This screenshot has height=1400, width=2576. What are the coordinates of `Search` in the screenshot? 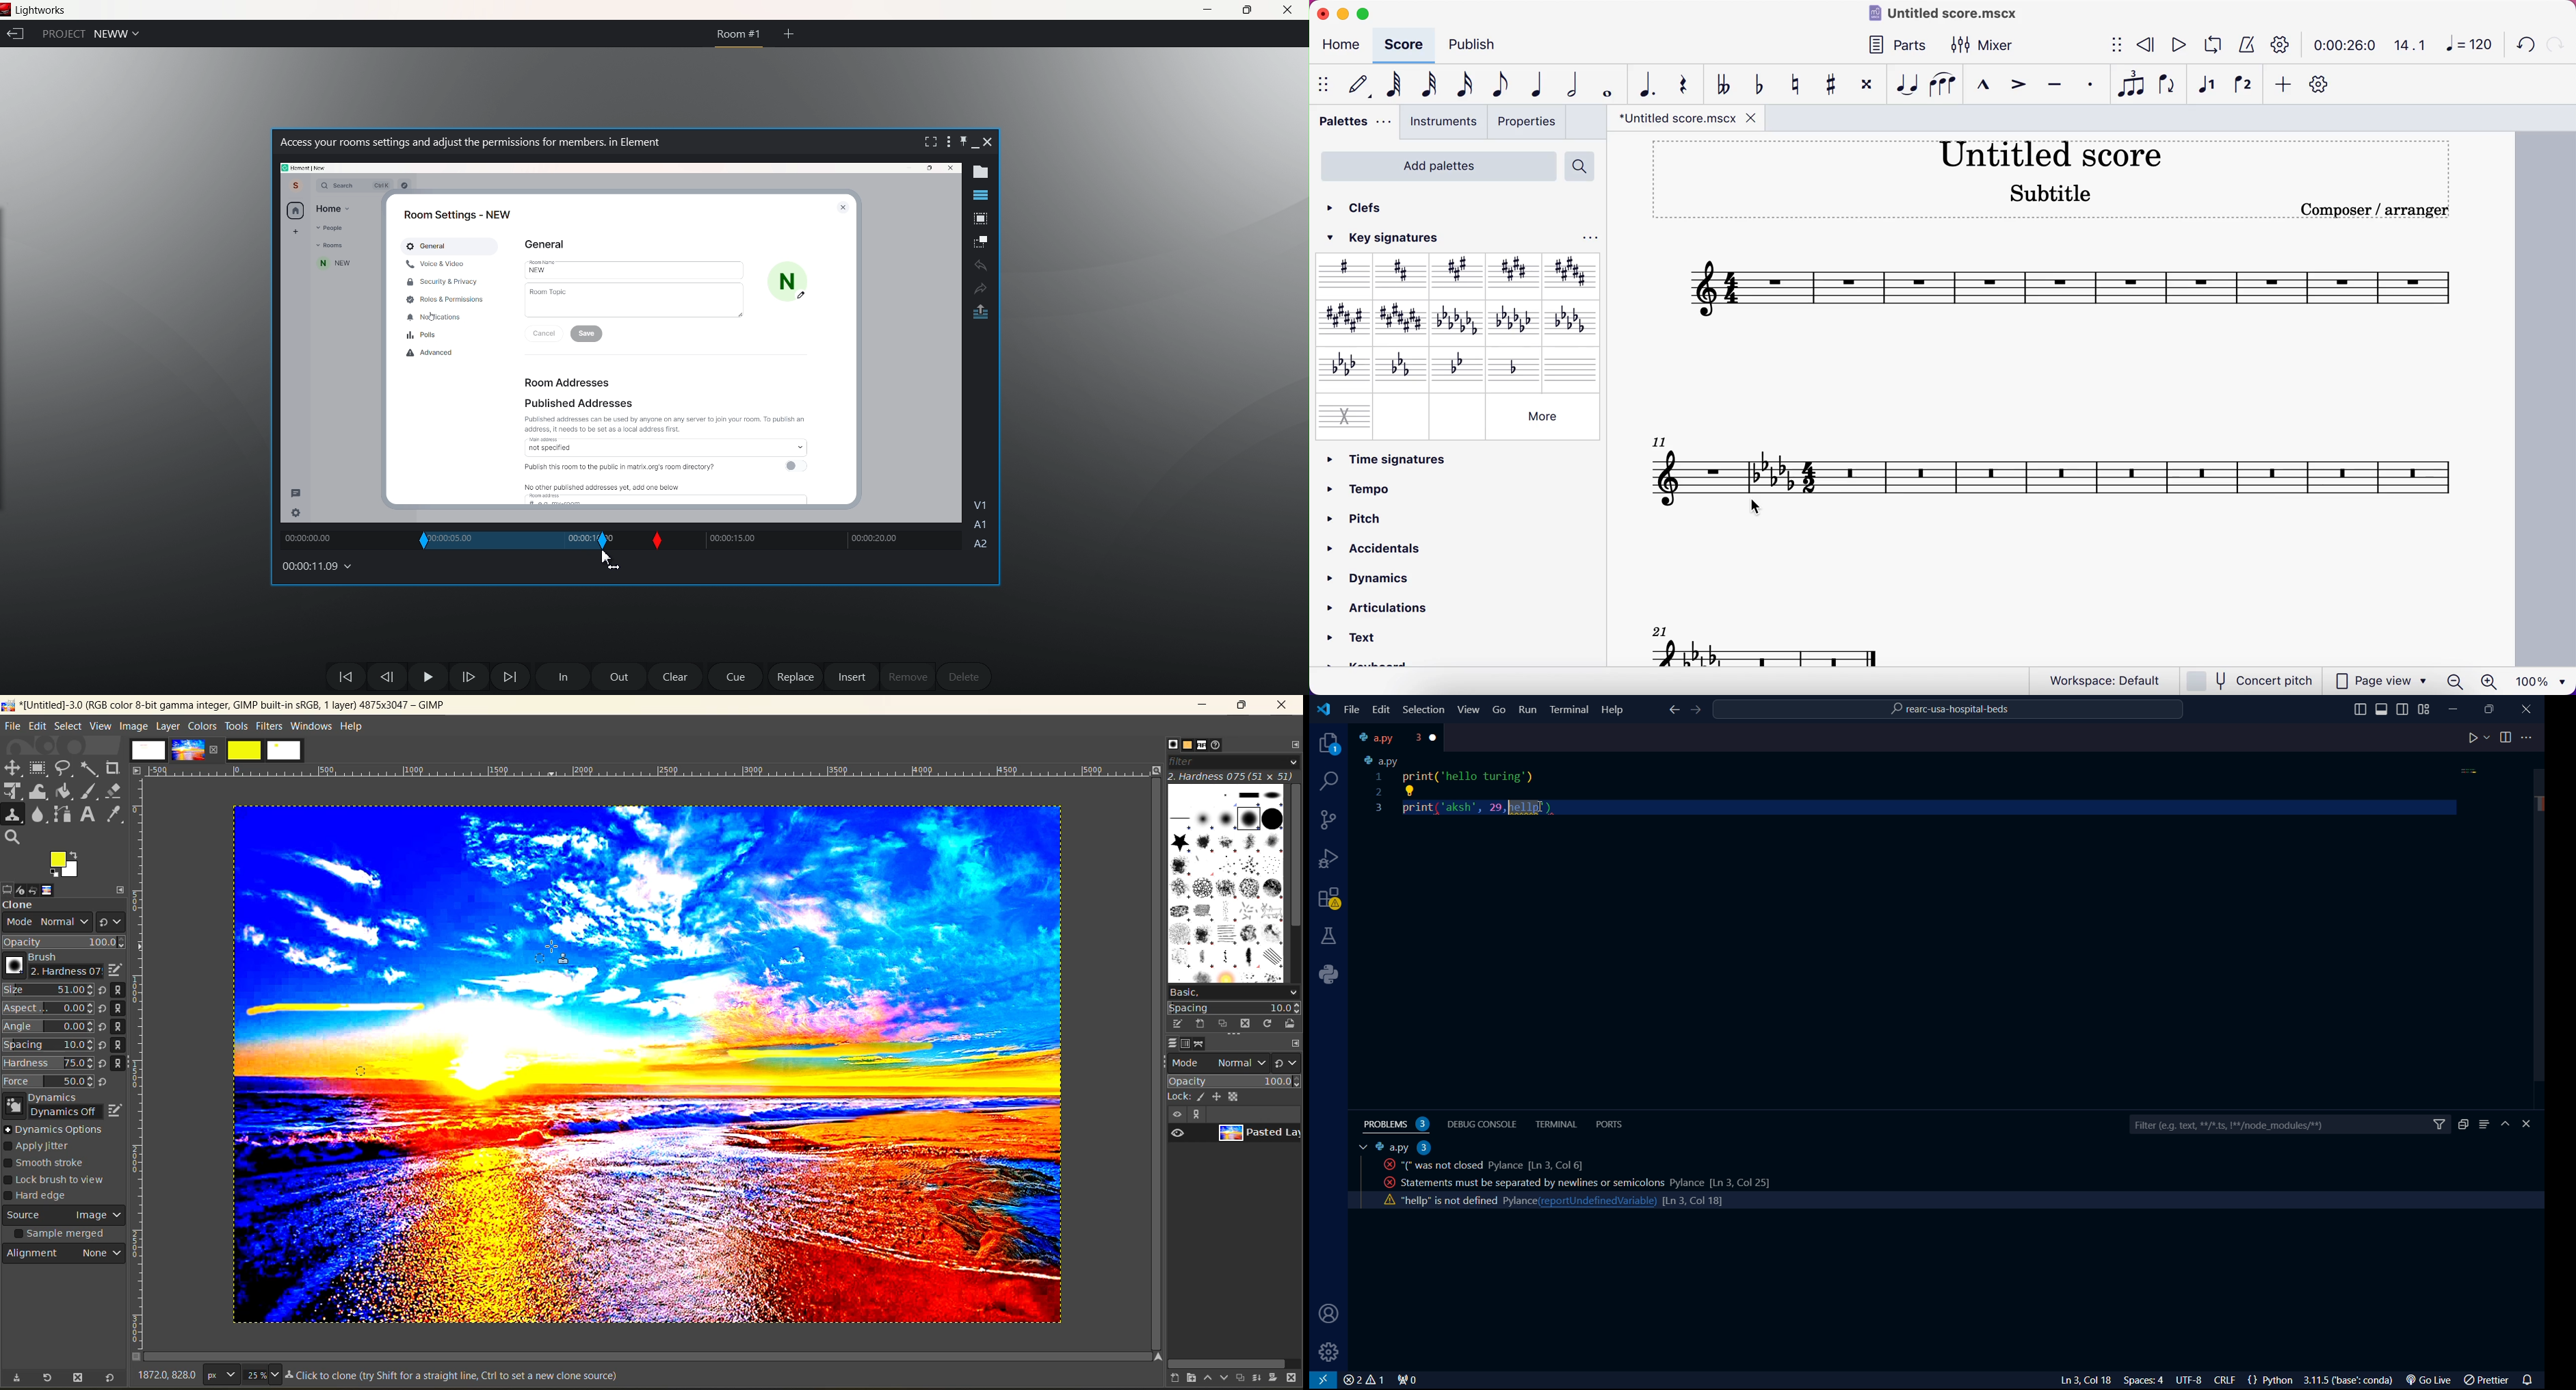 It's located at (13, 838).